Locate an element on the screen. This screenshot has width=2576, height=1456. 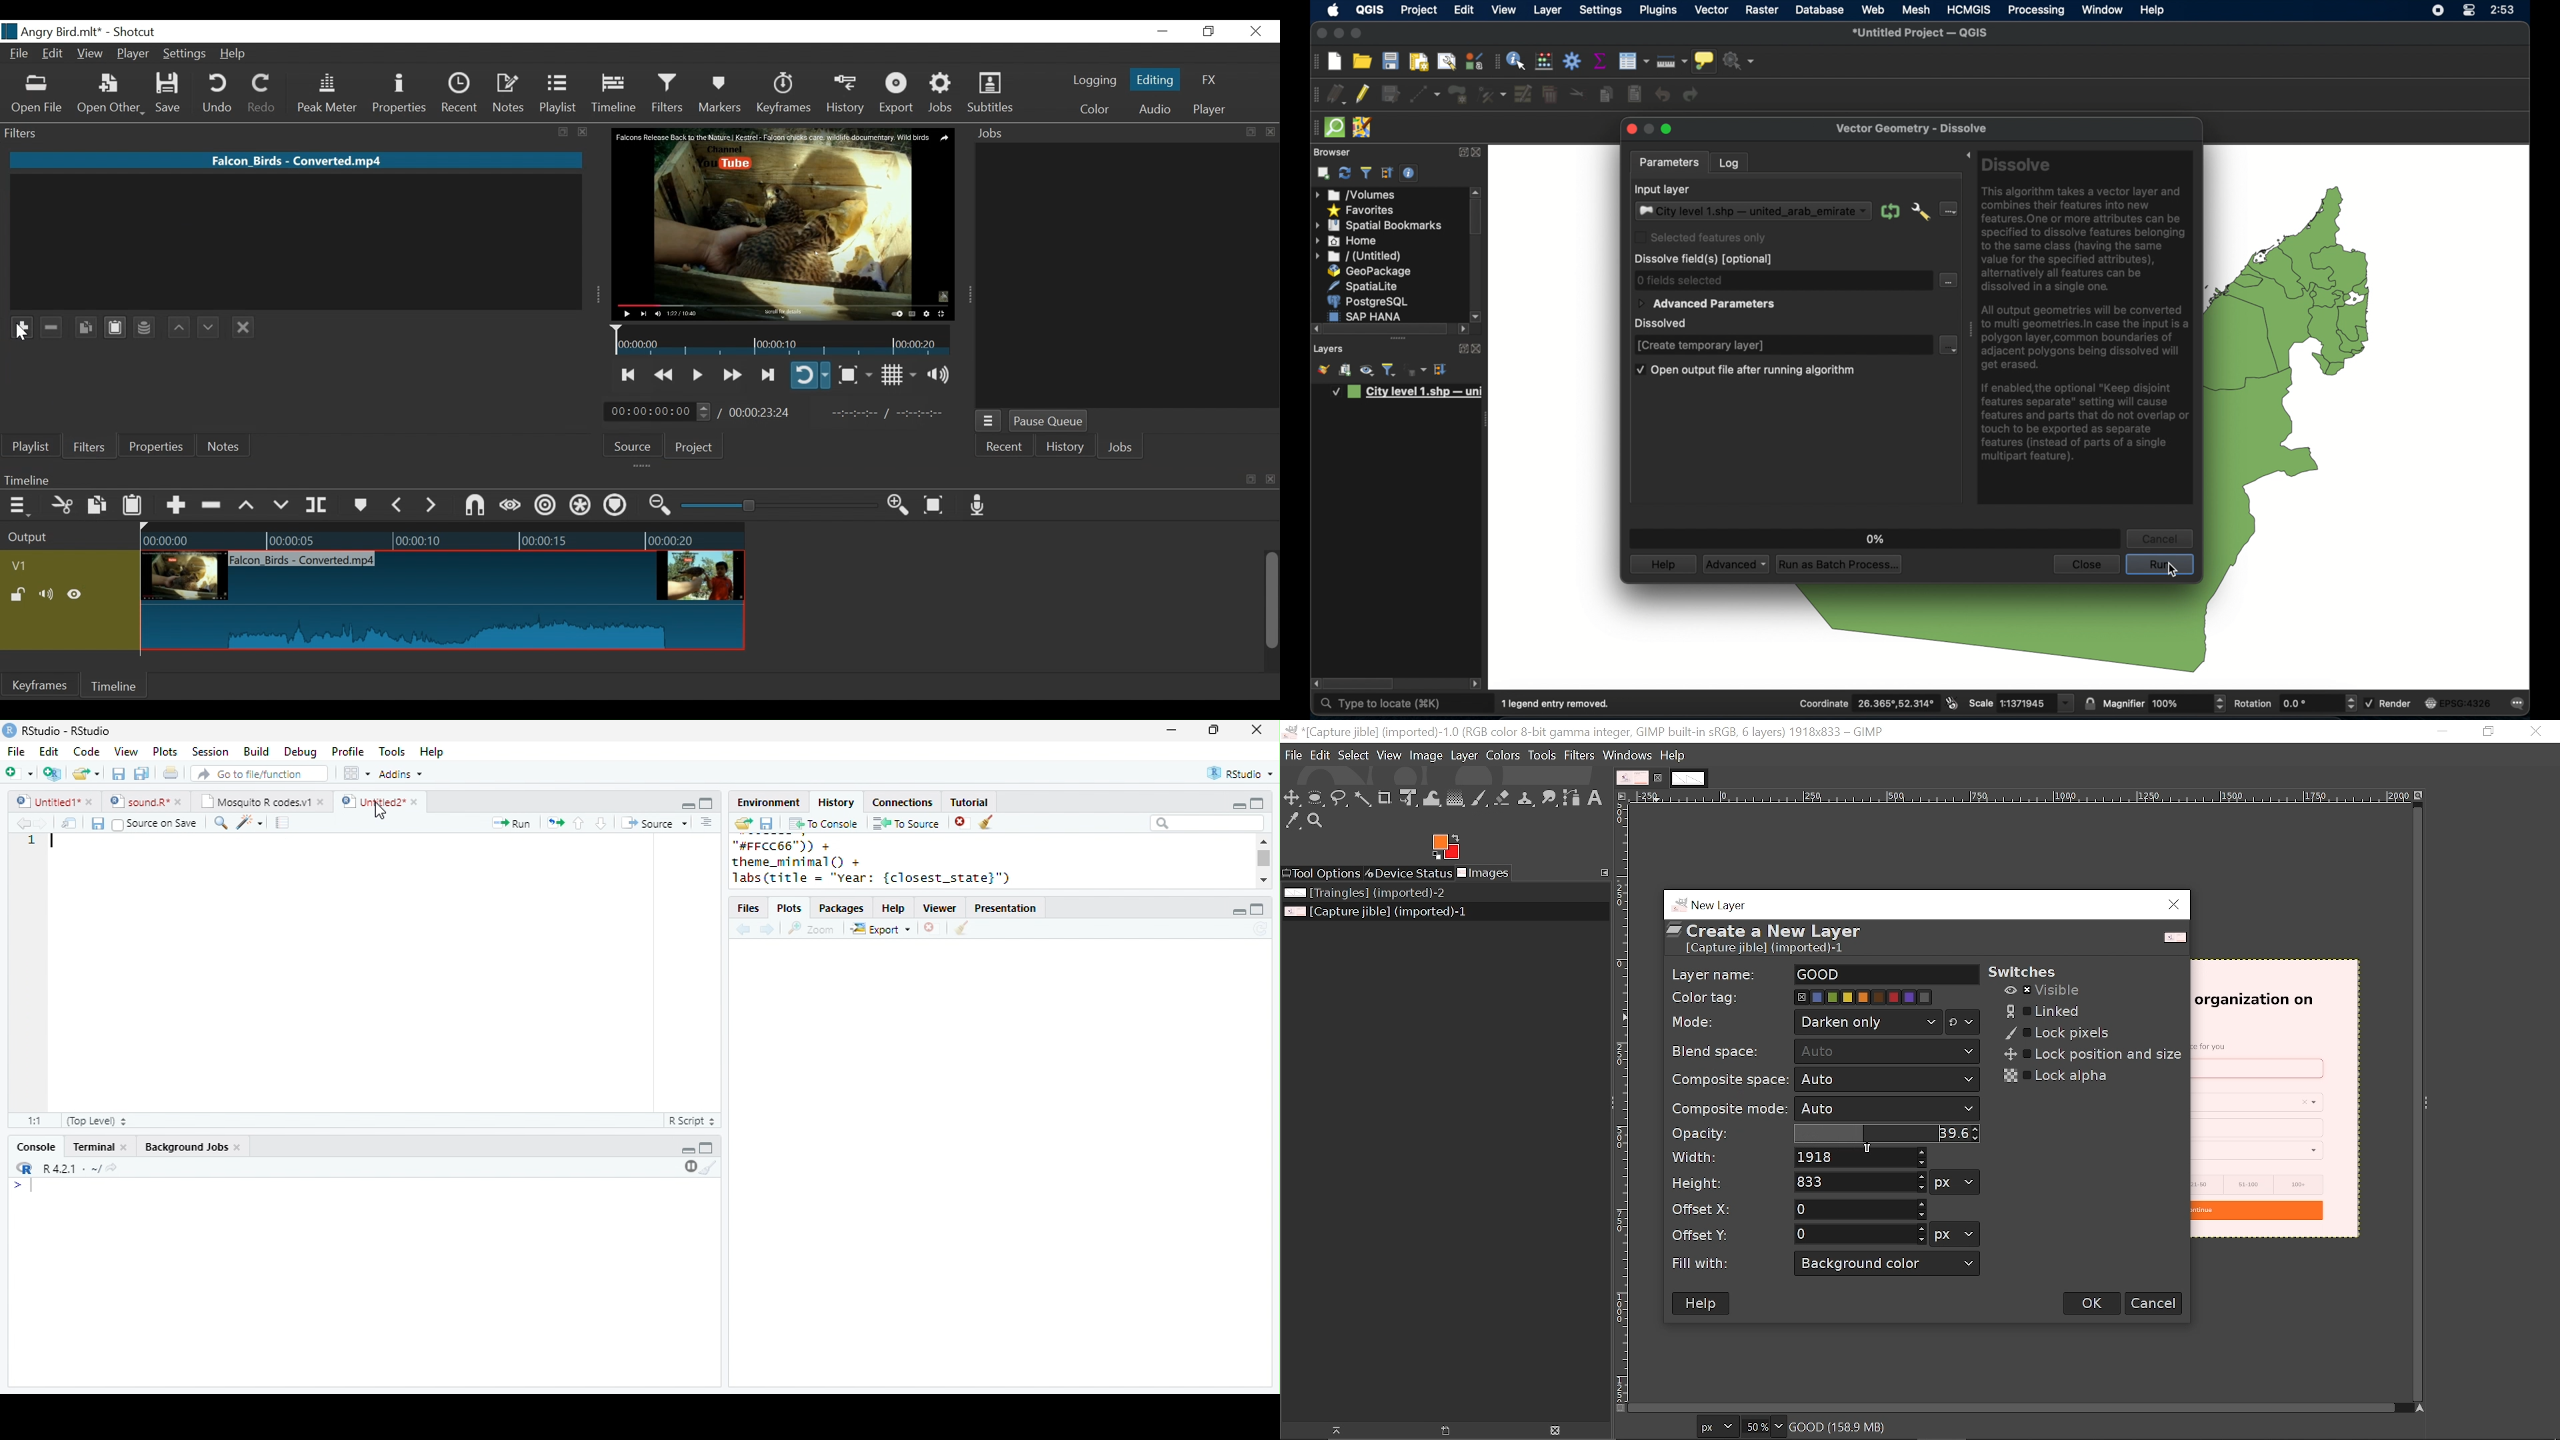
input layer dropdown menu is located at coordinates (1753, 211).